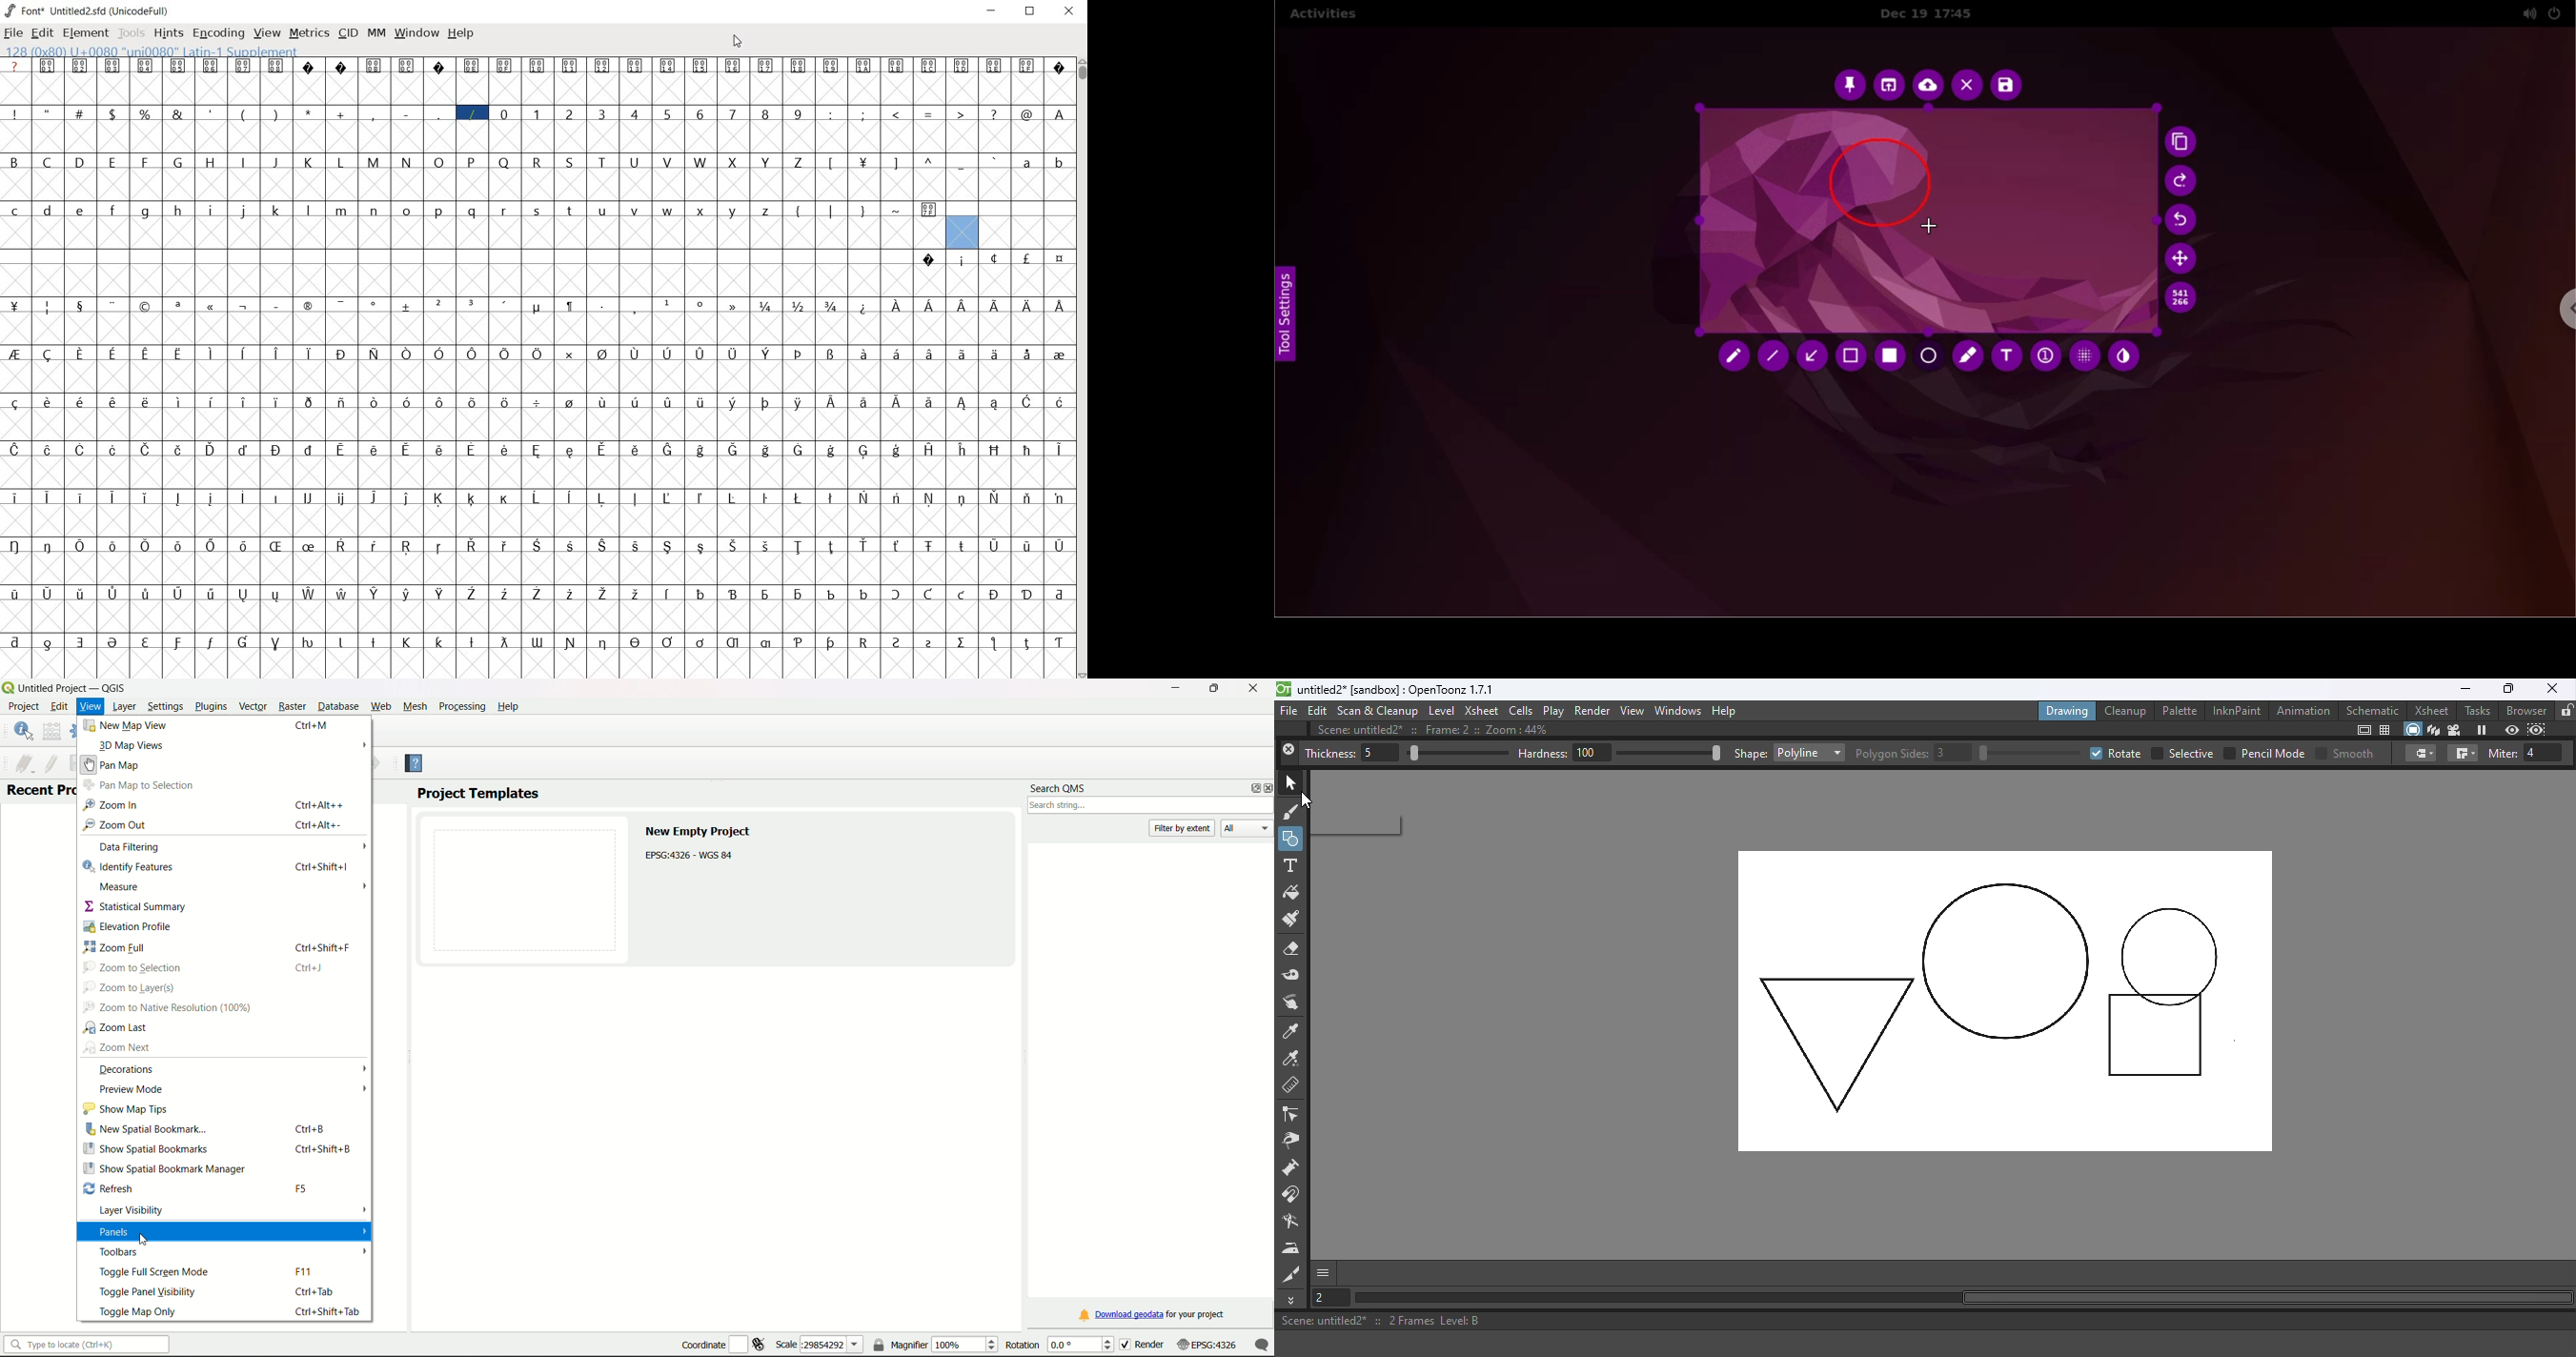  What do you see at coordinates (538, 211) in the screenshot?
I see `glyph` at bounding box center [538, 211].